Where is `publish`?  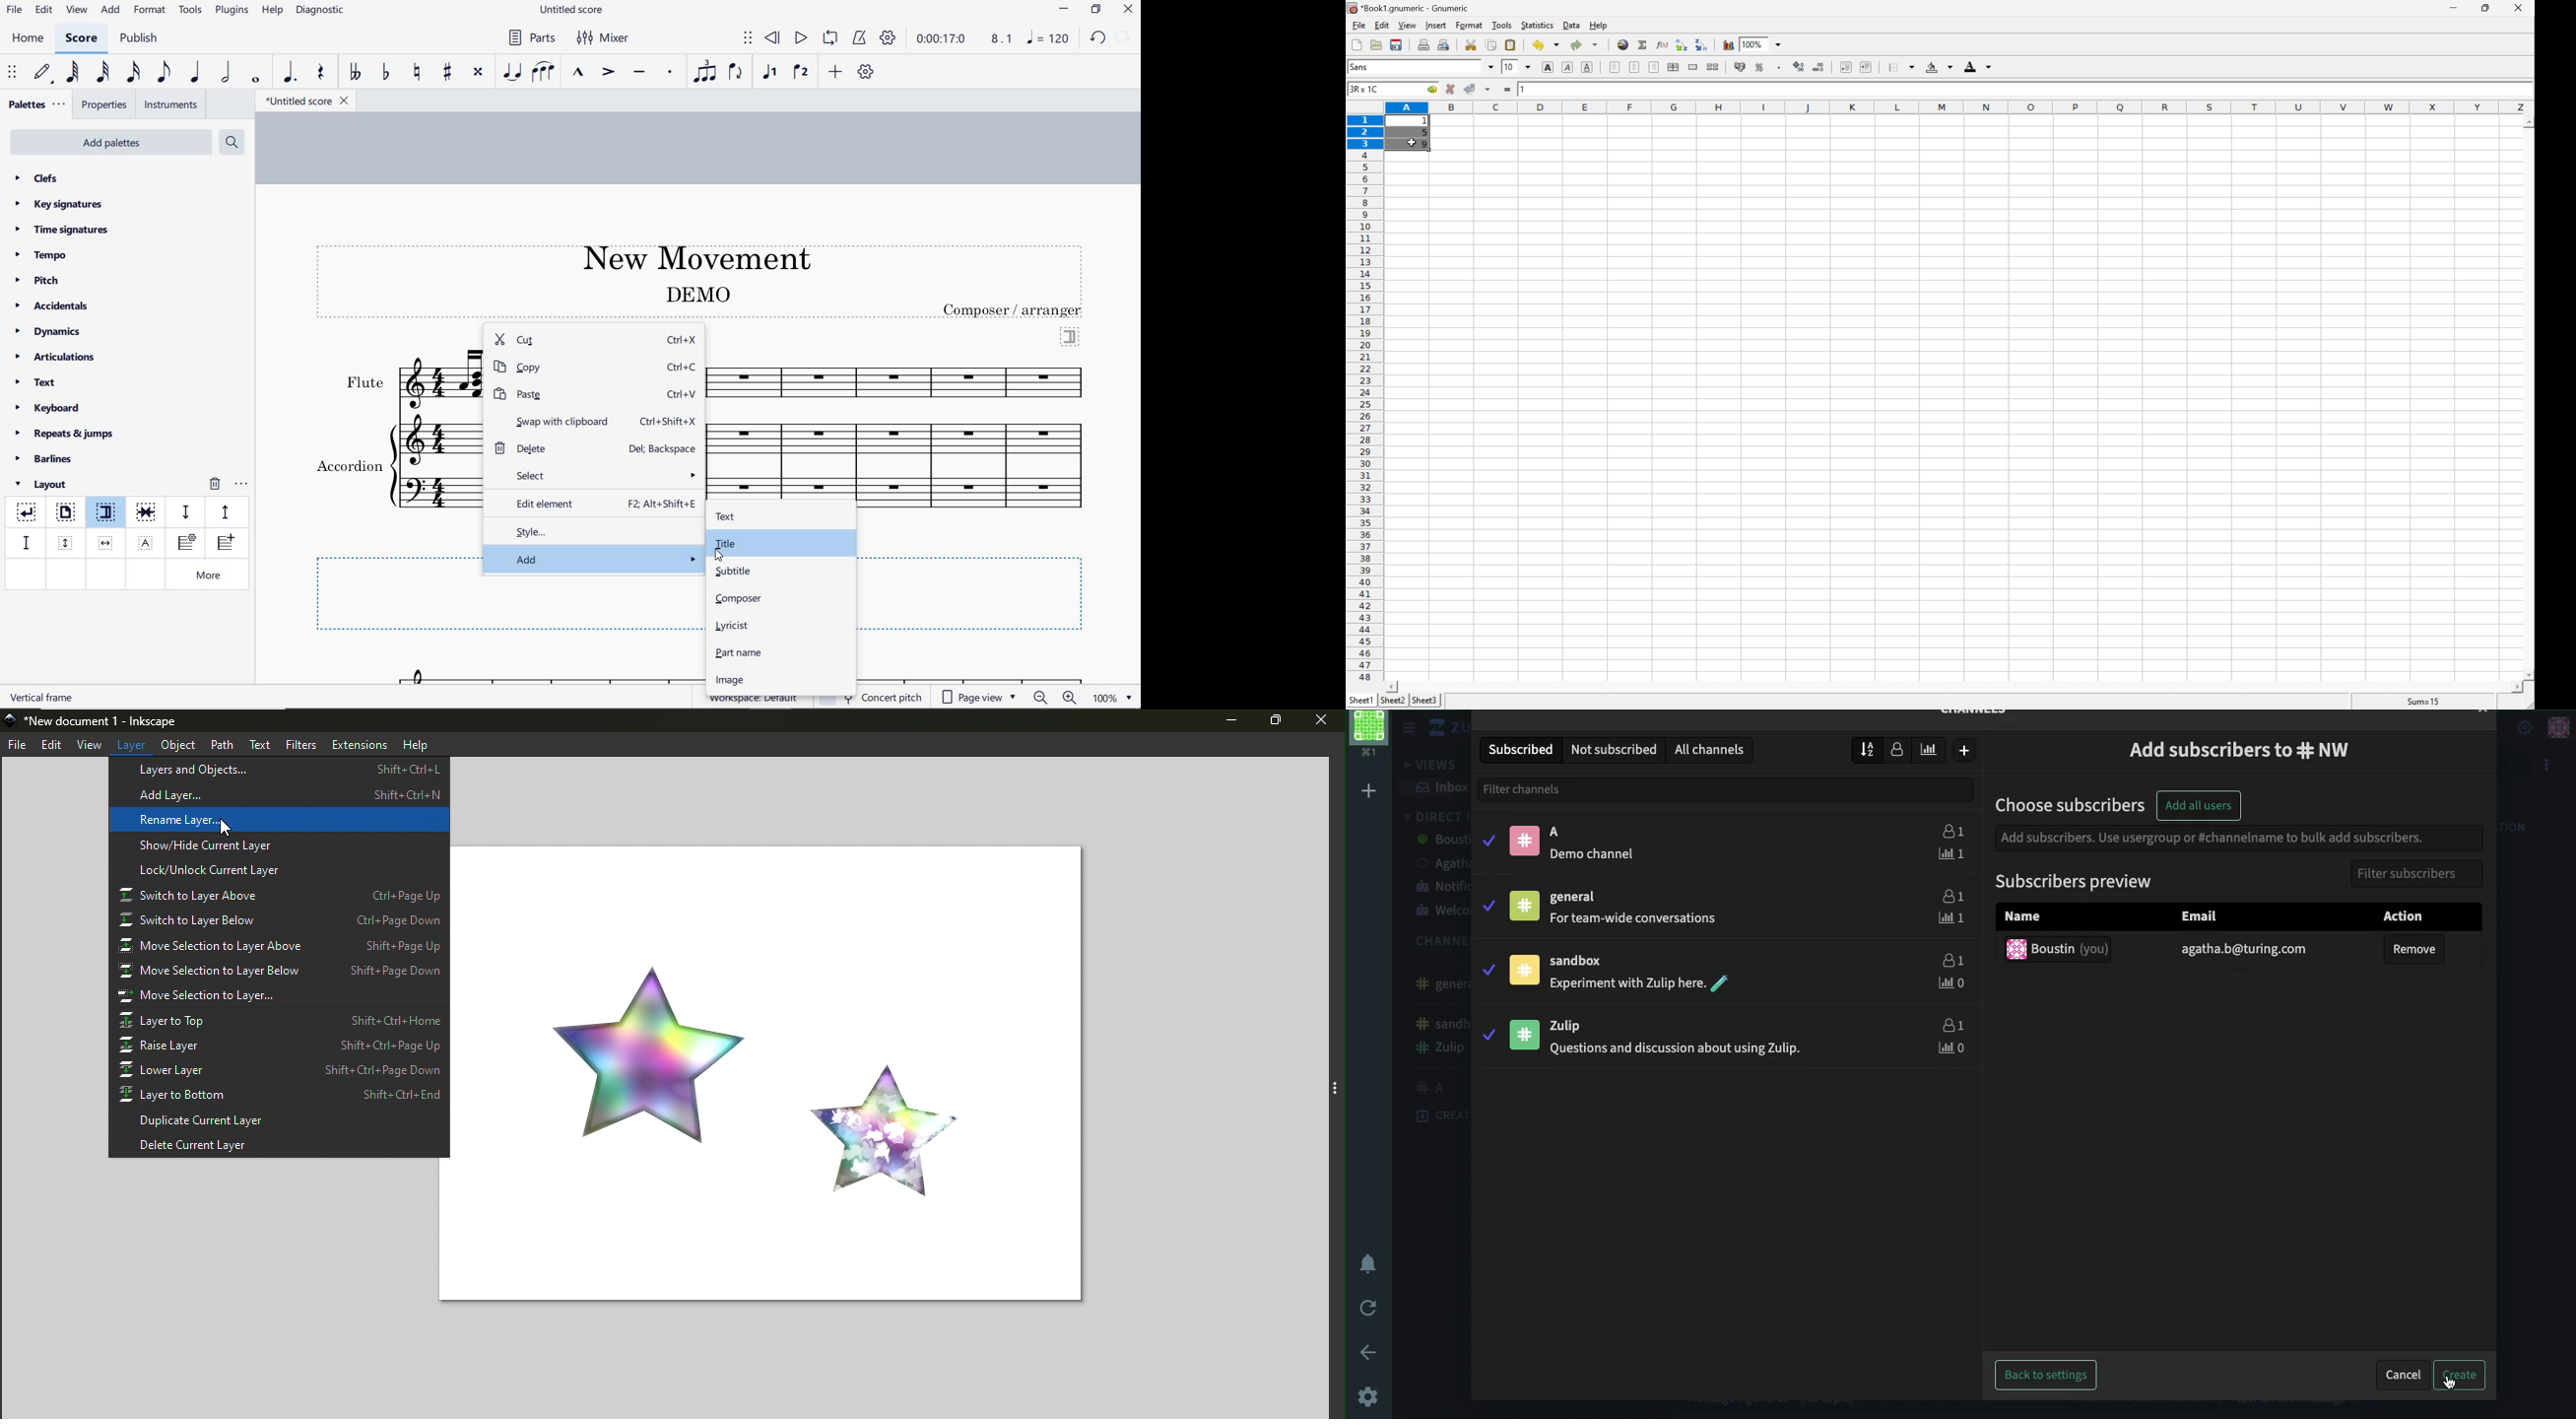
publish is located at coordinates (137, 39).